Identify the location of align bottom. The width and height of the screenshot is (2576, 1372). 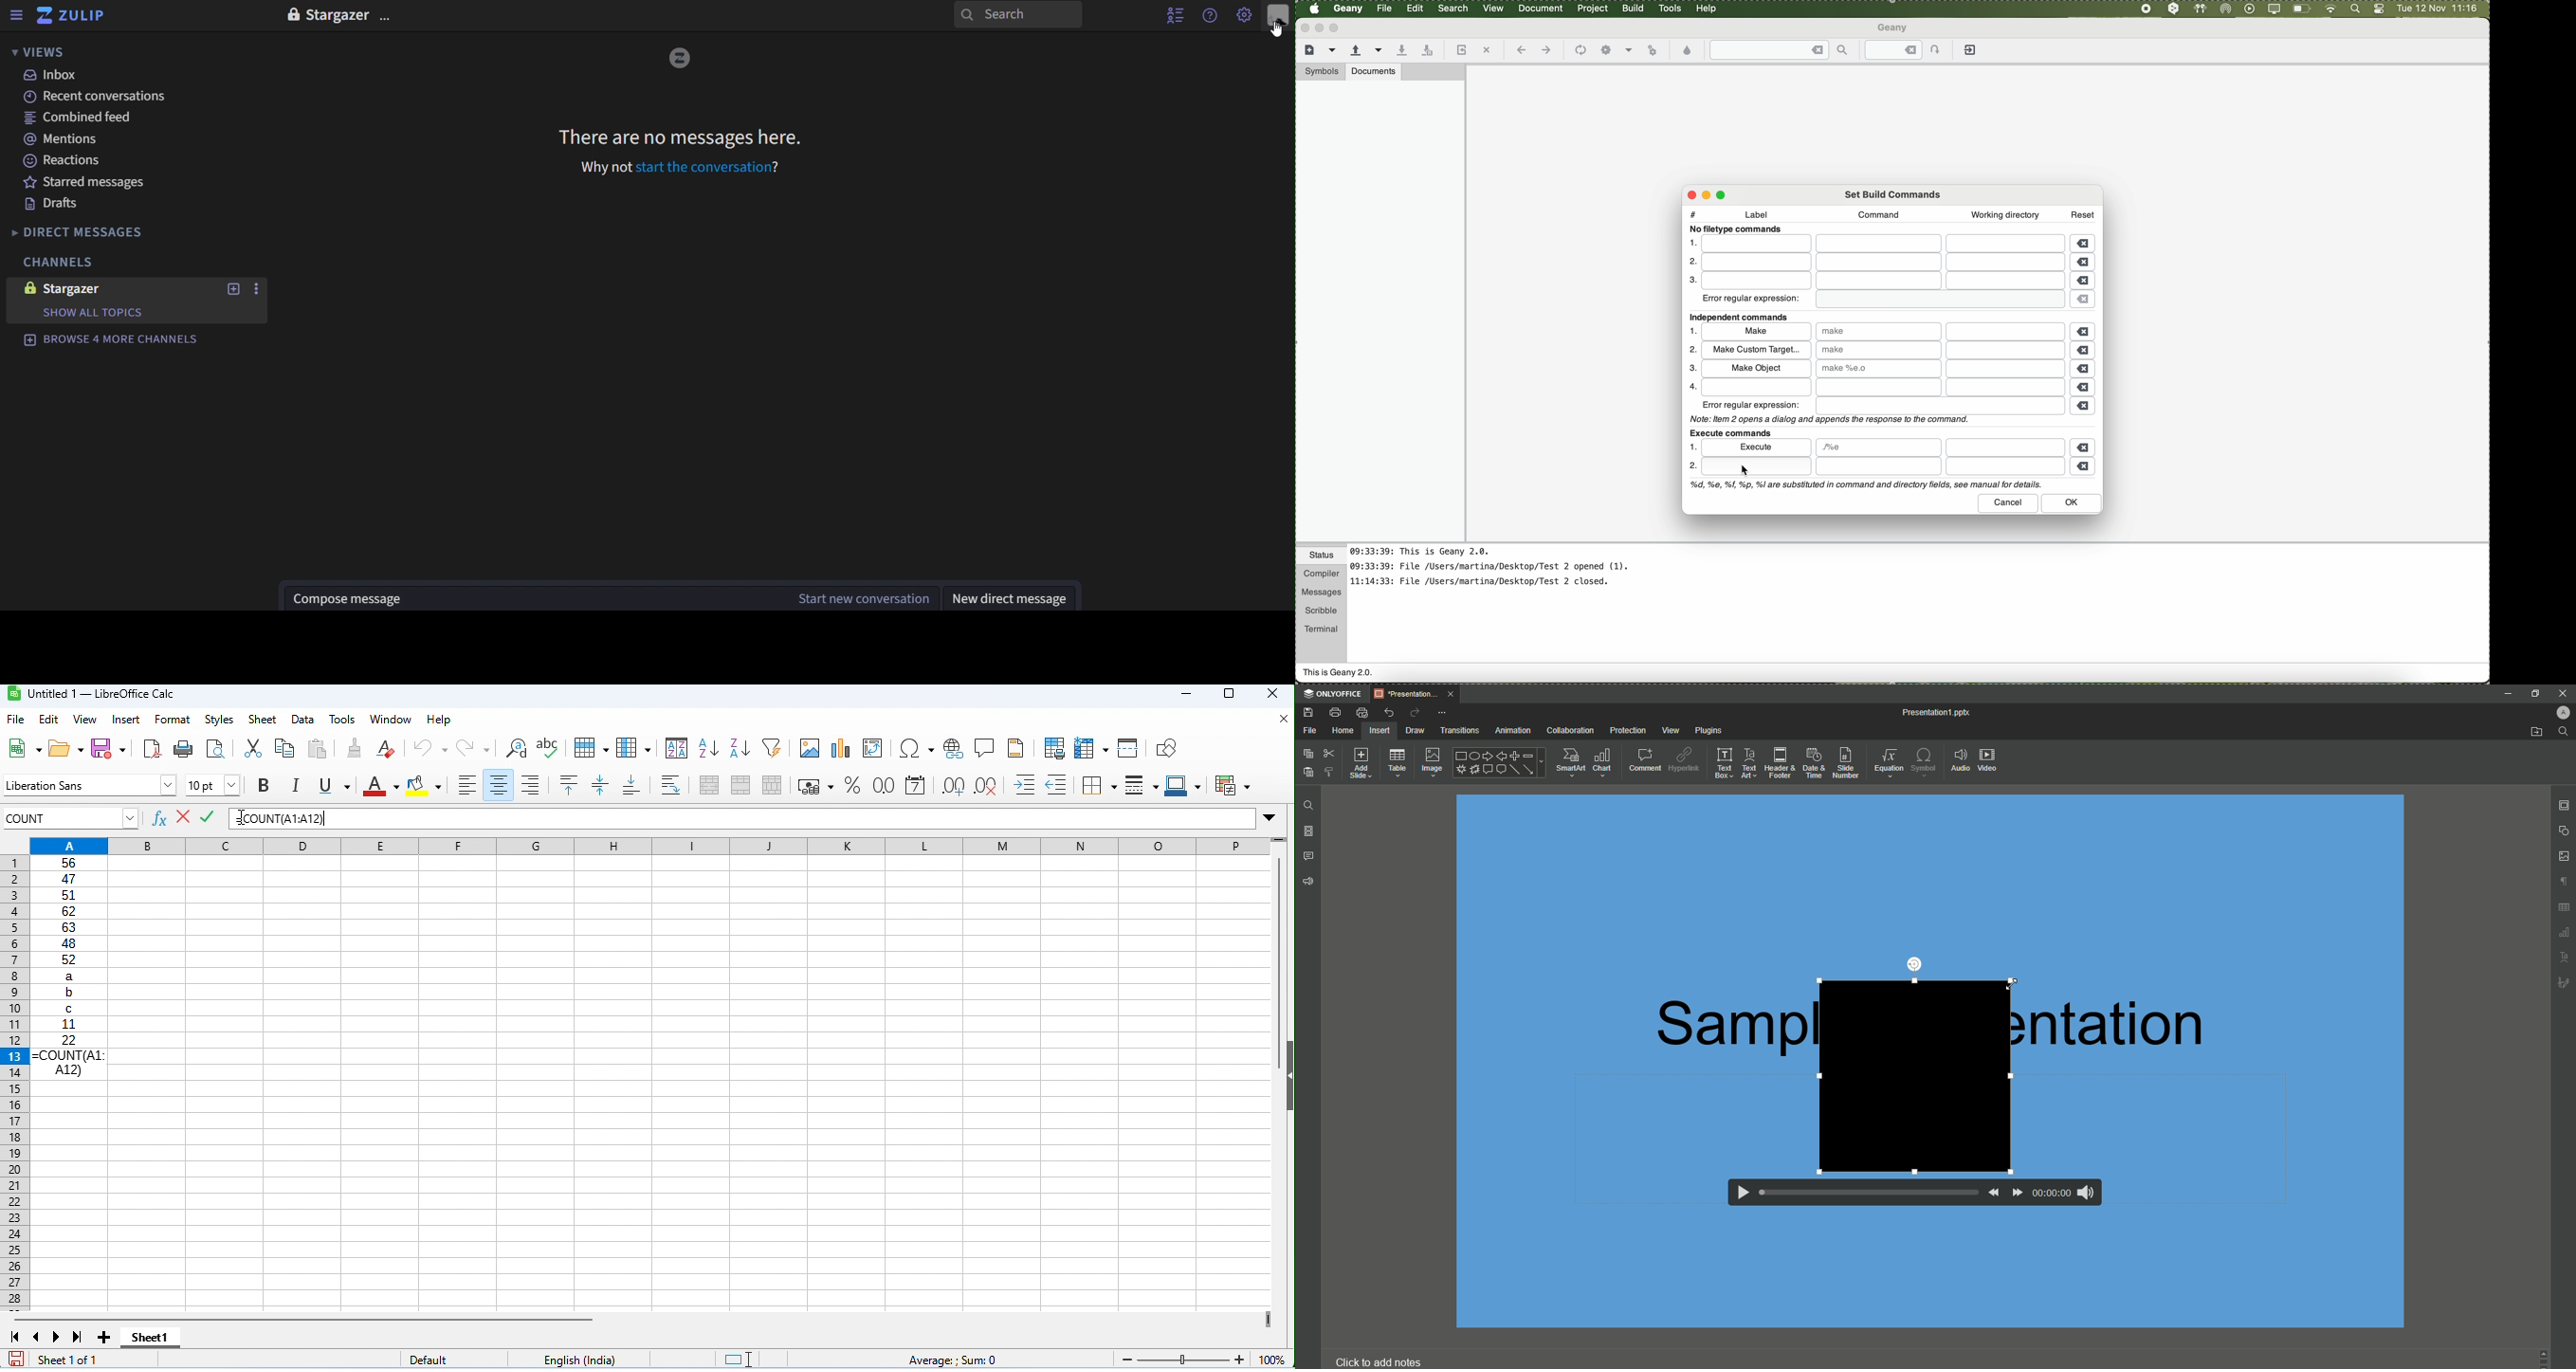
(631, 785).